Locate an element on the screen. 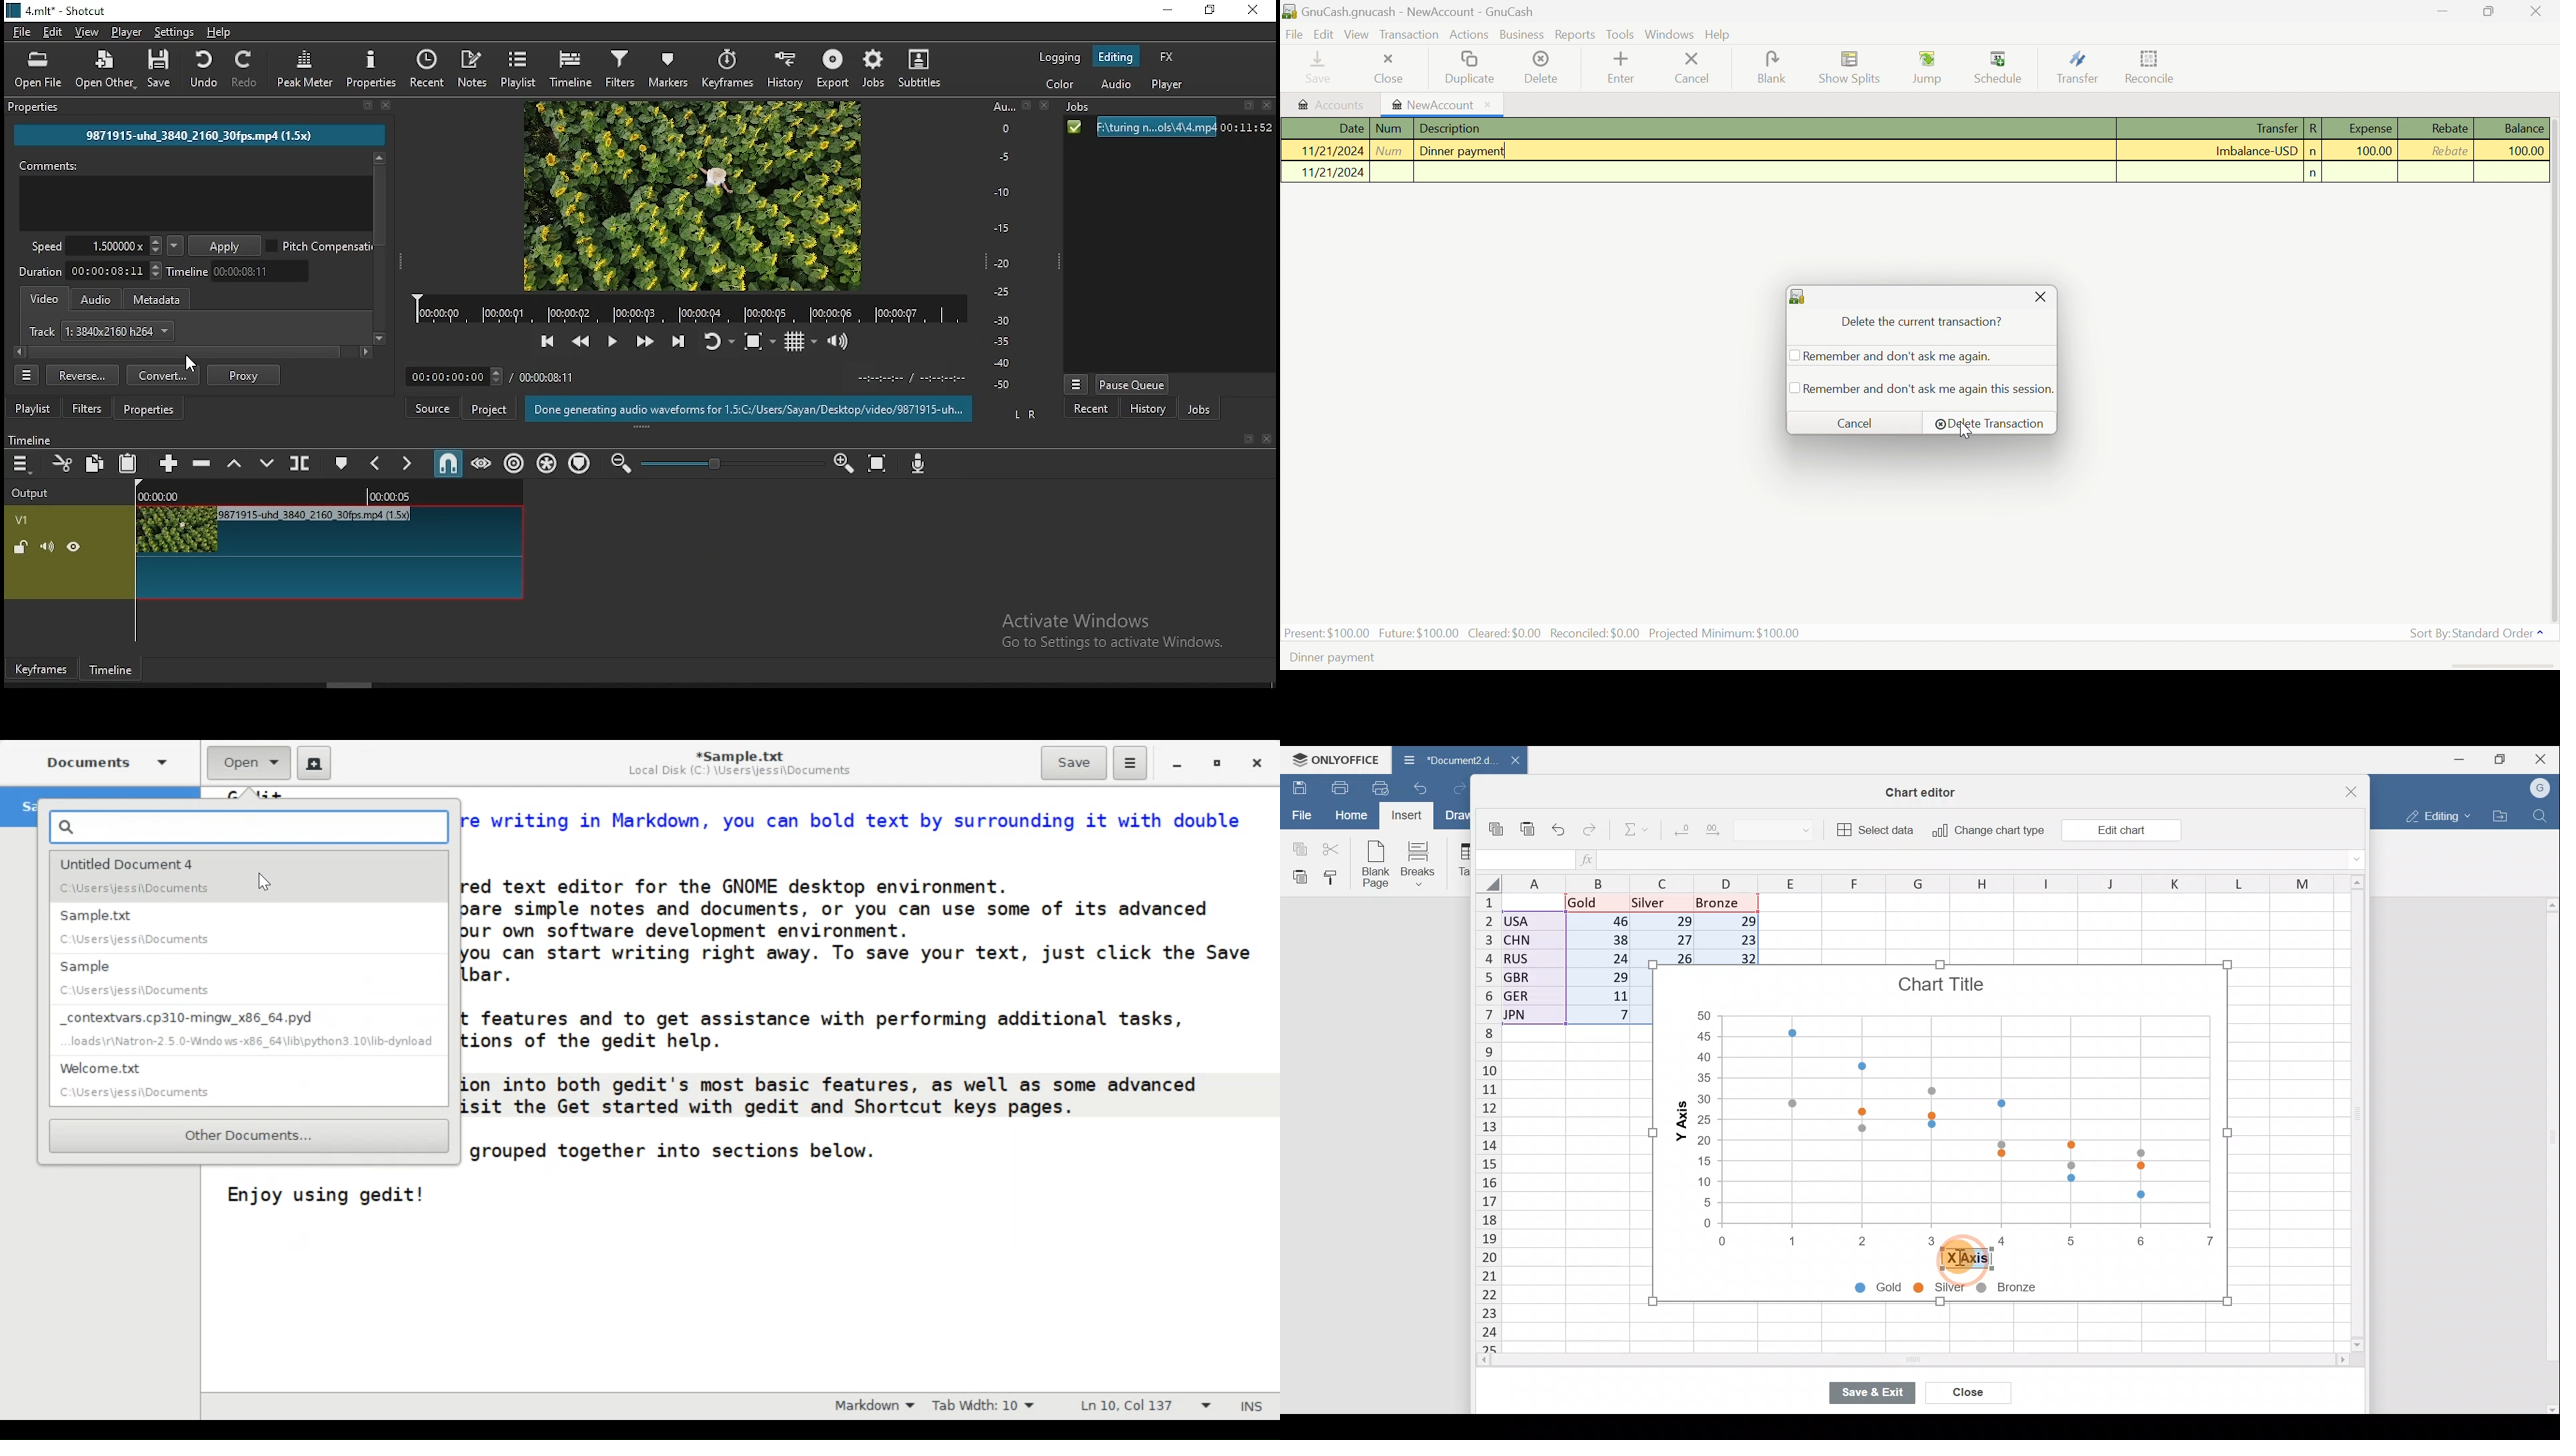 The image size is (2576, 1456). Player is located at coordinates (691, 309).